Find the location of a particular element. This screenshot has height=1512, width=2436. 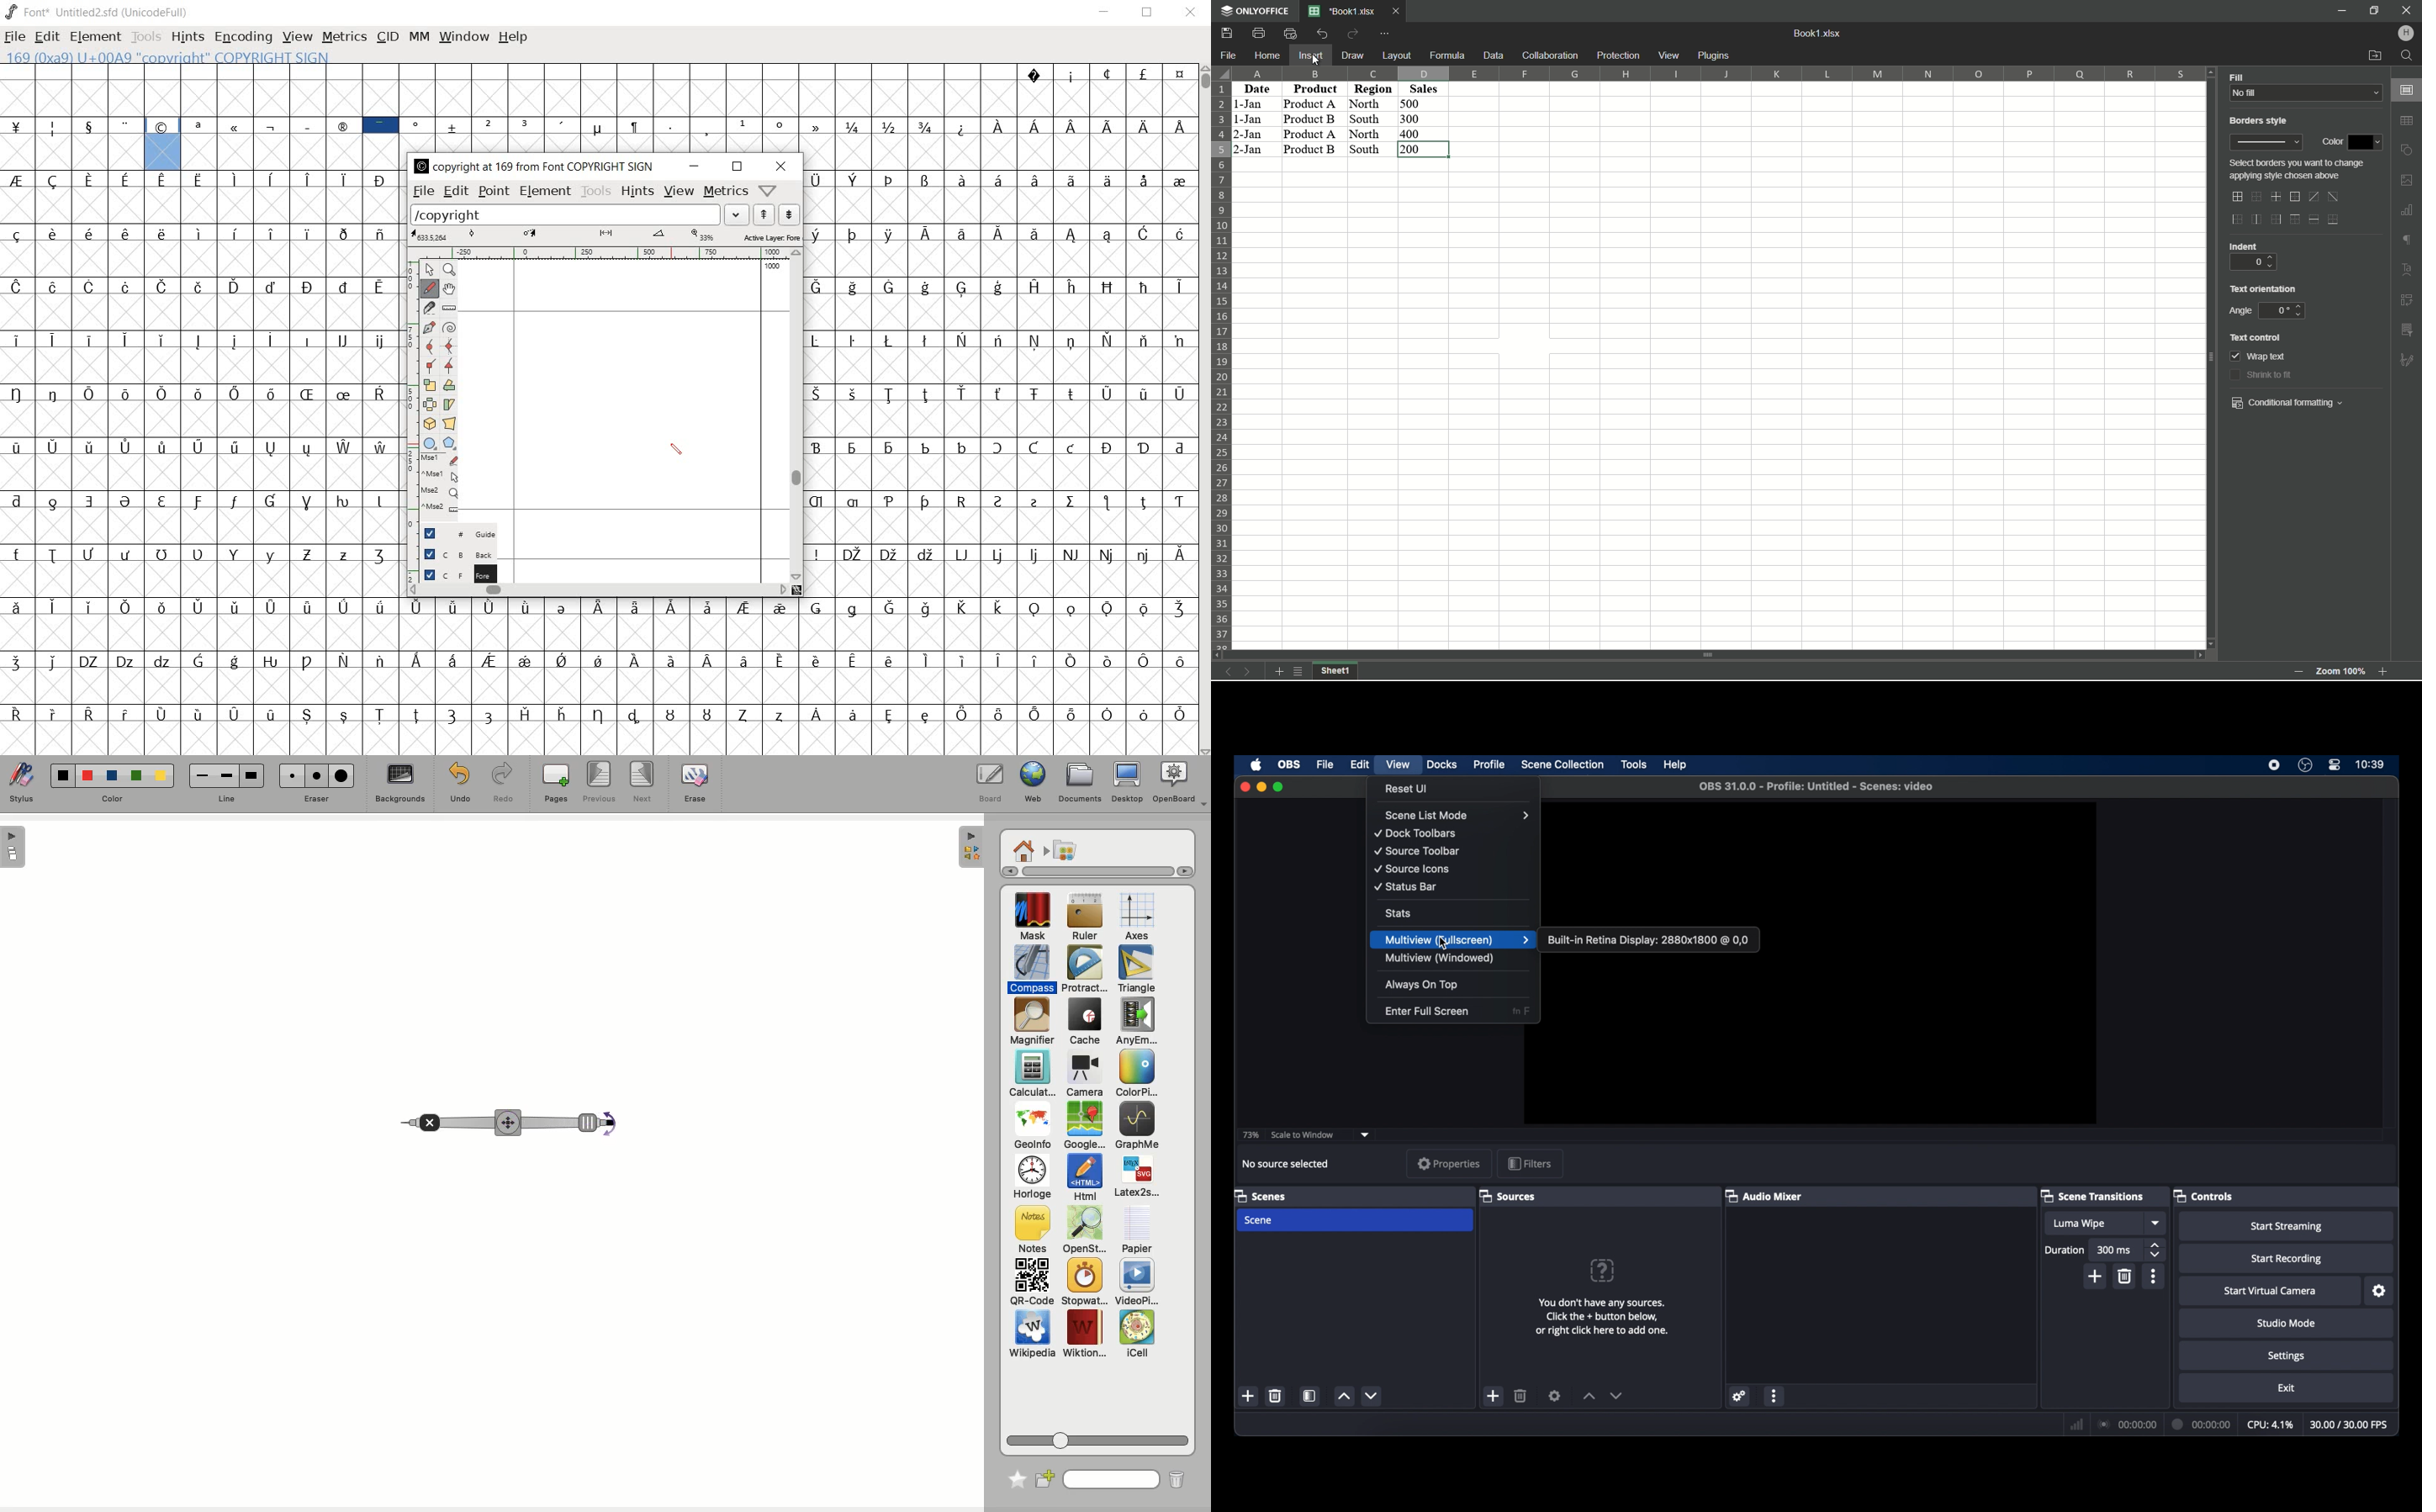

Cache is located at coordinates (1082, 1023).